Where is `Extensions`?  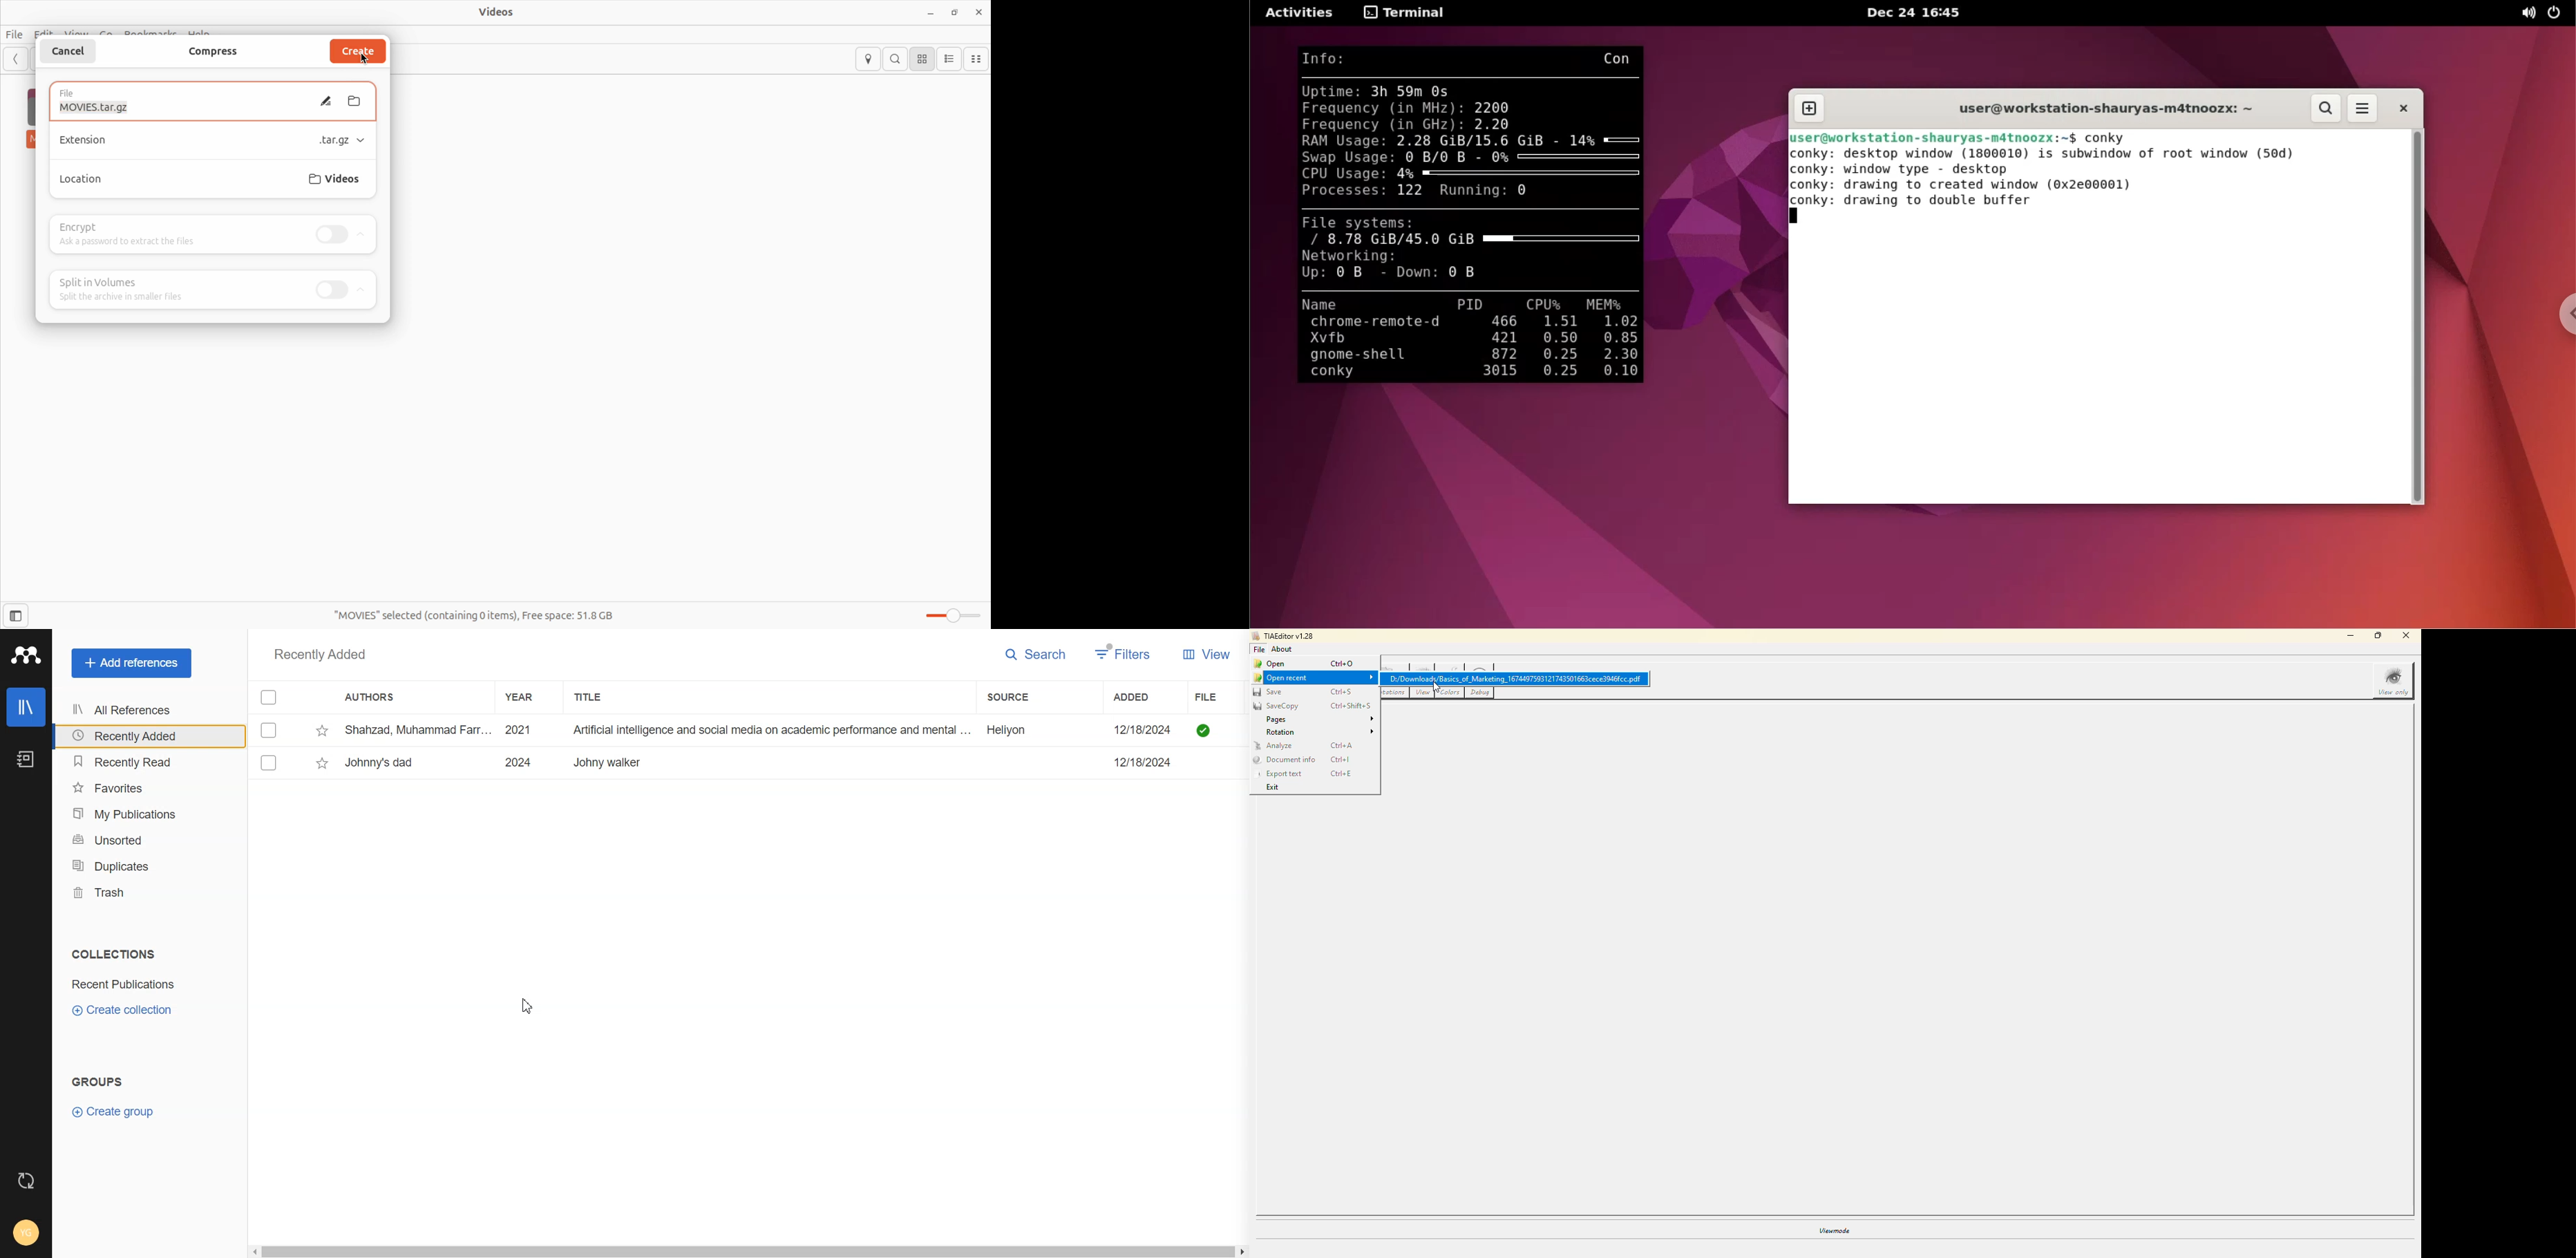 Extensions is located at coordinates (86, 142).